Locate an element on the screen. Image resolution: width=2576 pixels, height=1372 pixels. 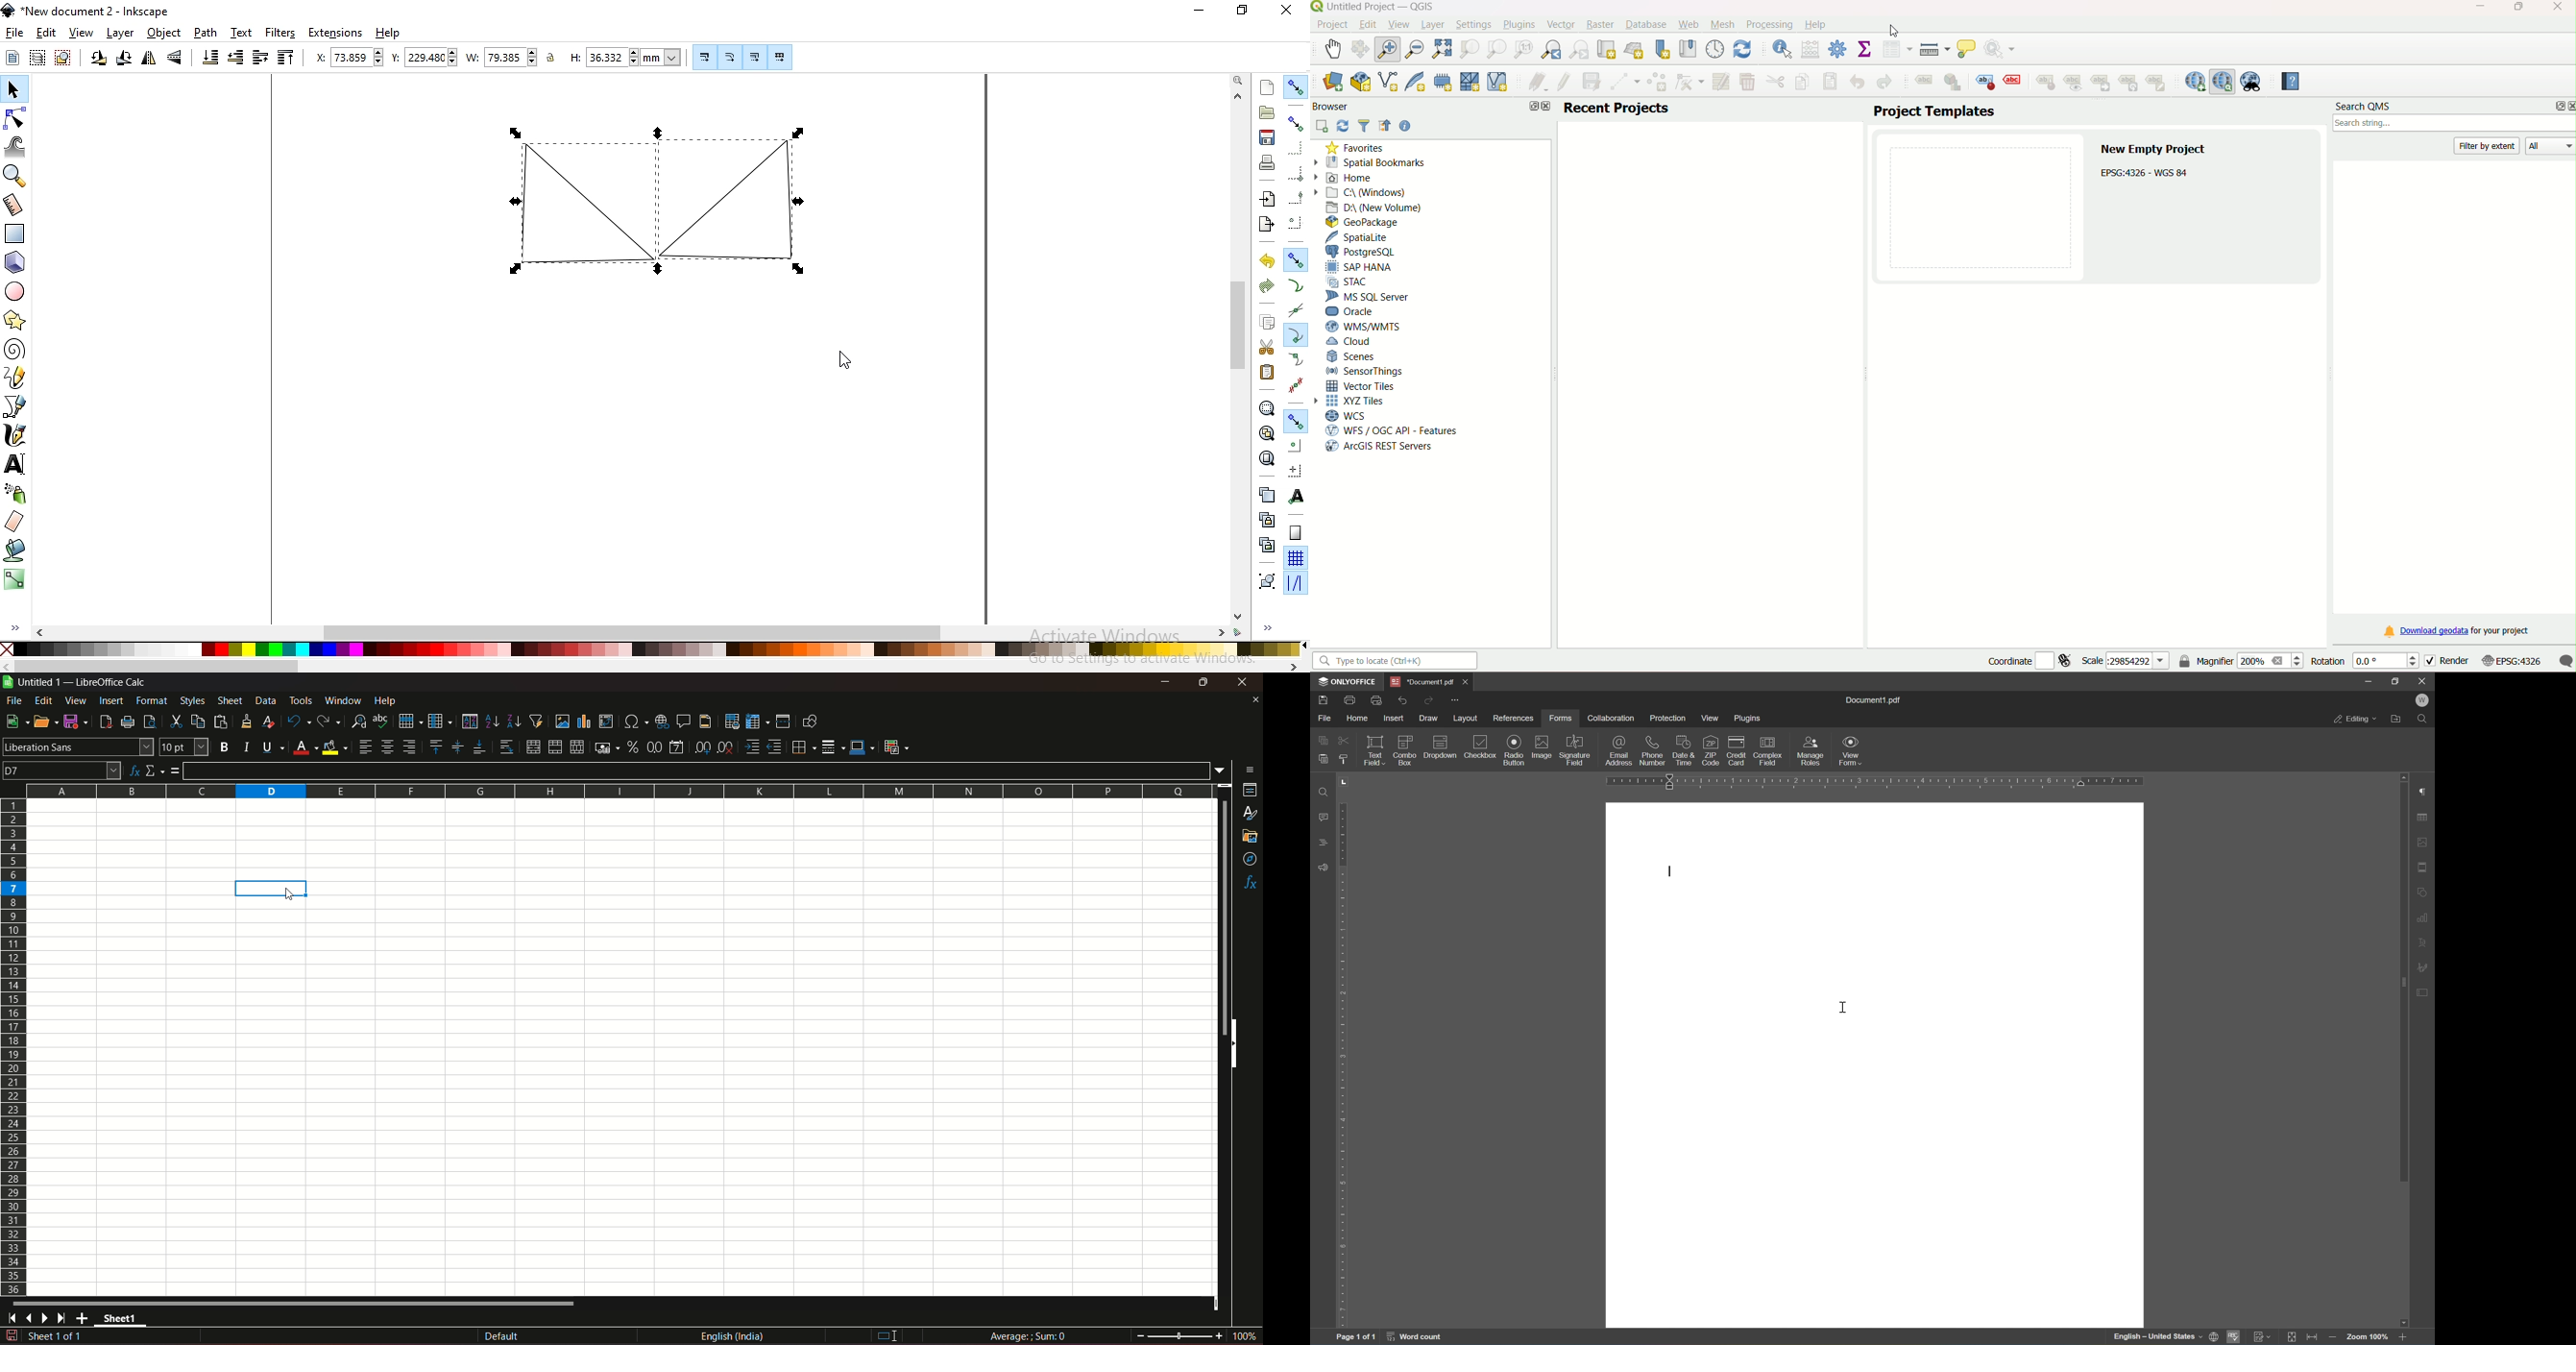
expand/hide sidebar is located at coordinates (13, 627).